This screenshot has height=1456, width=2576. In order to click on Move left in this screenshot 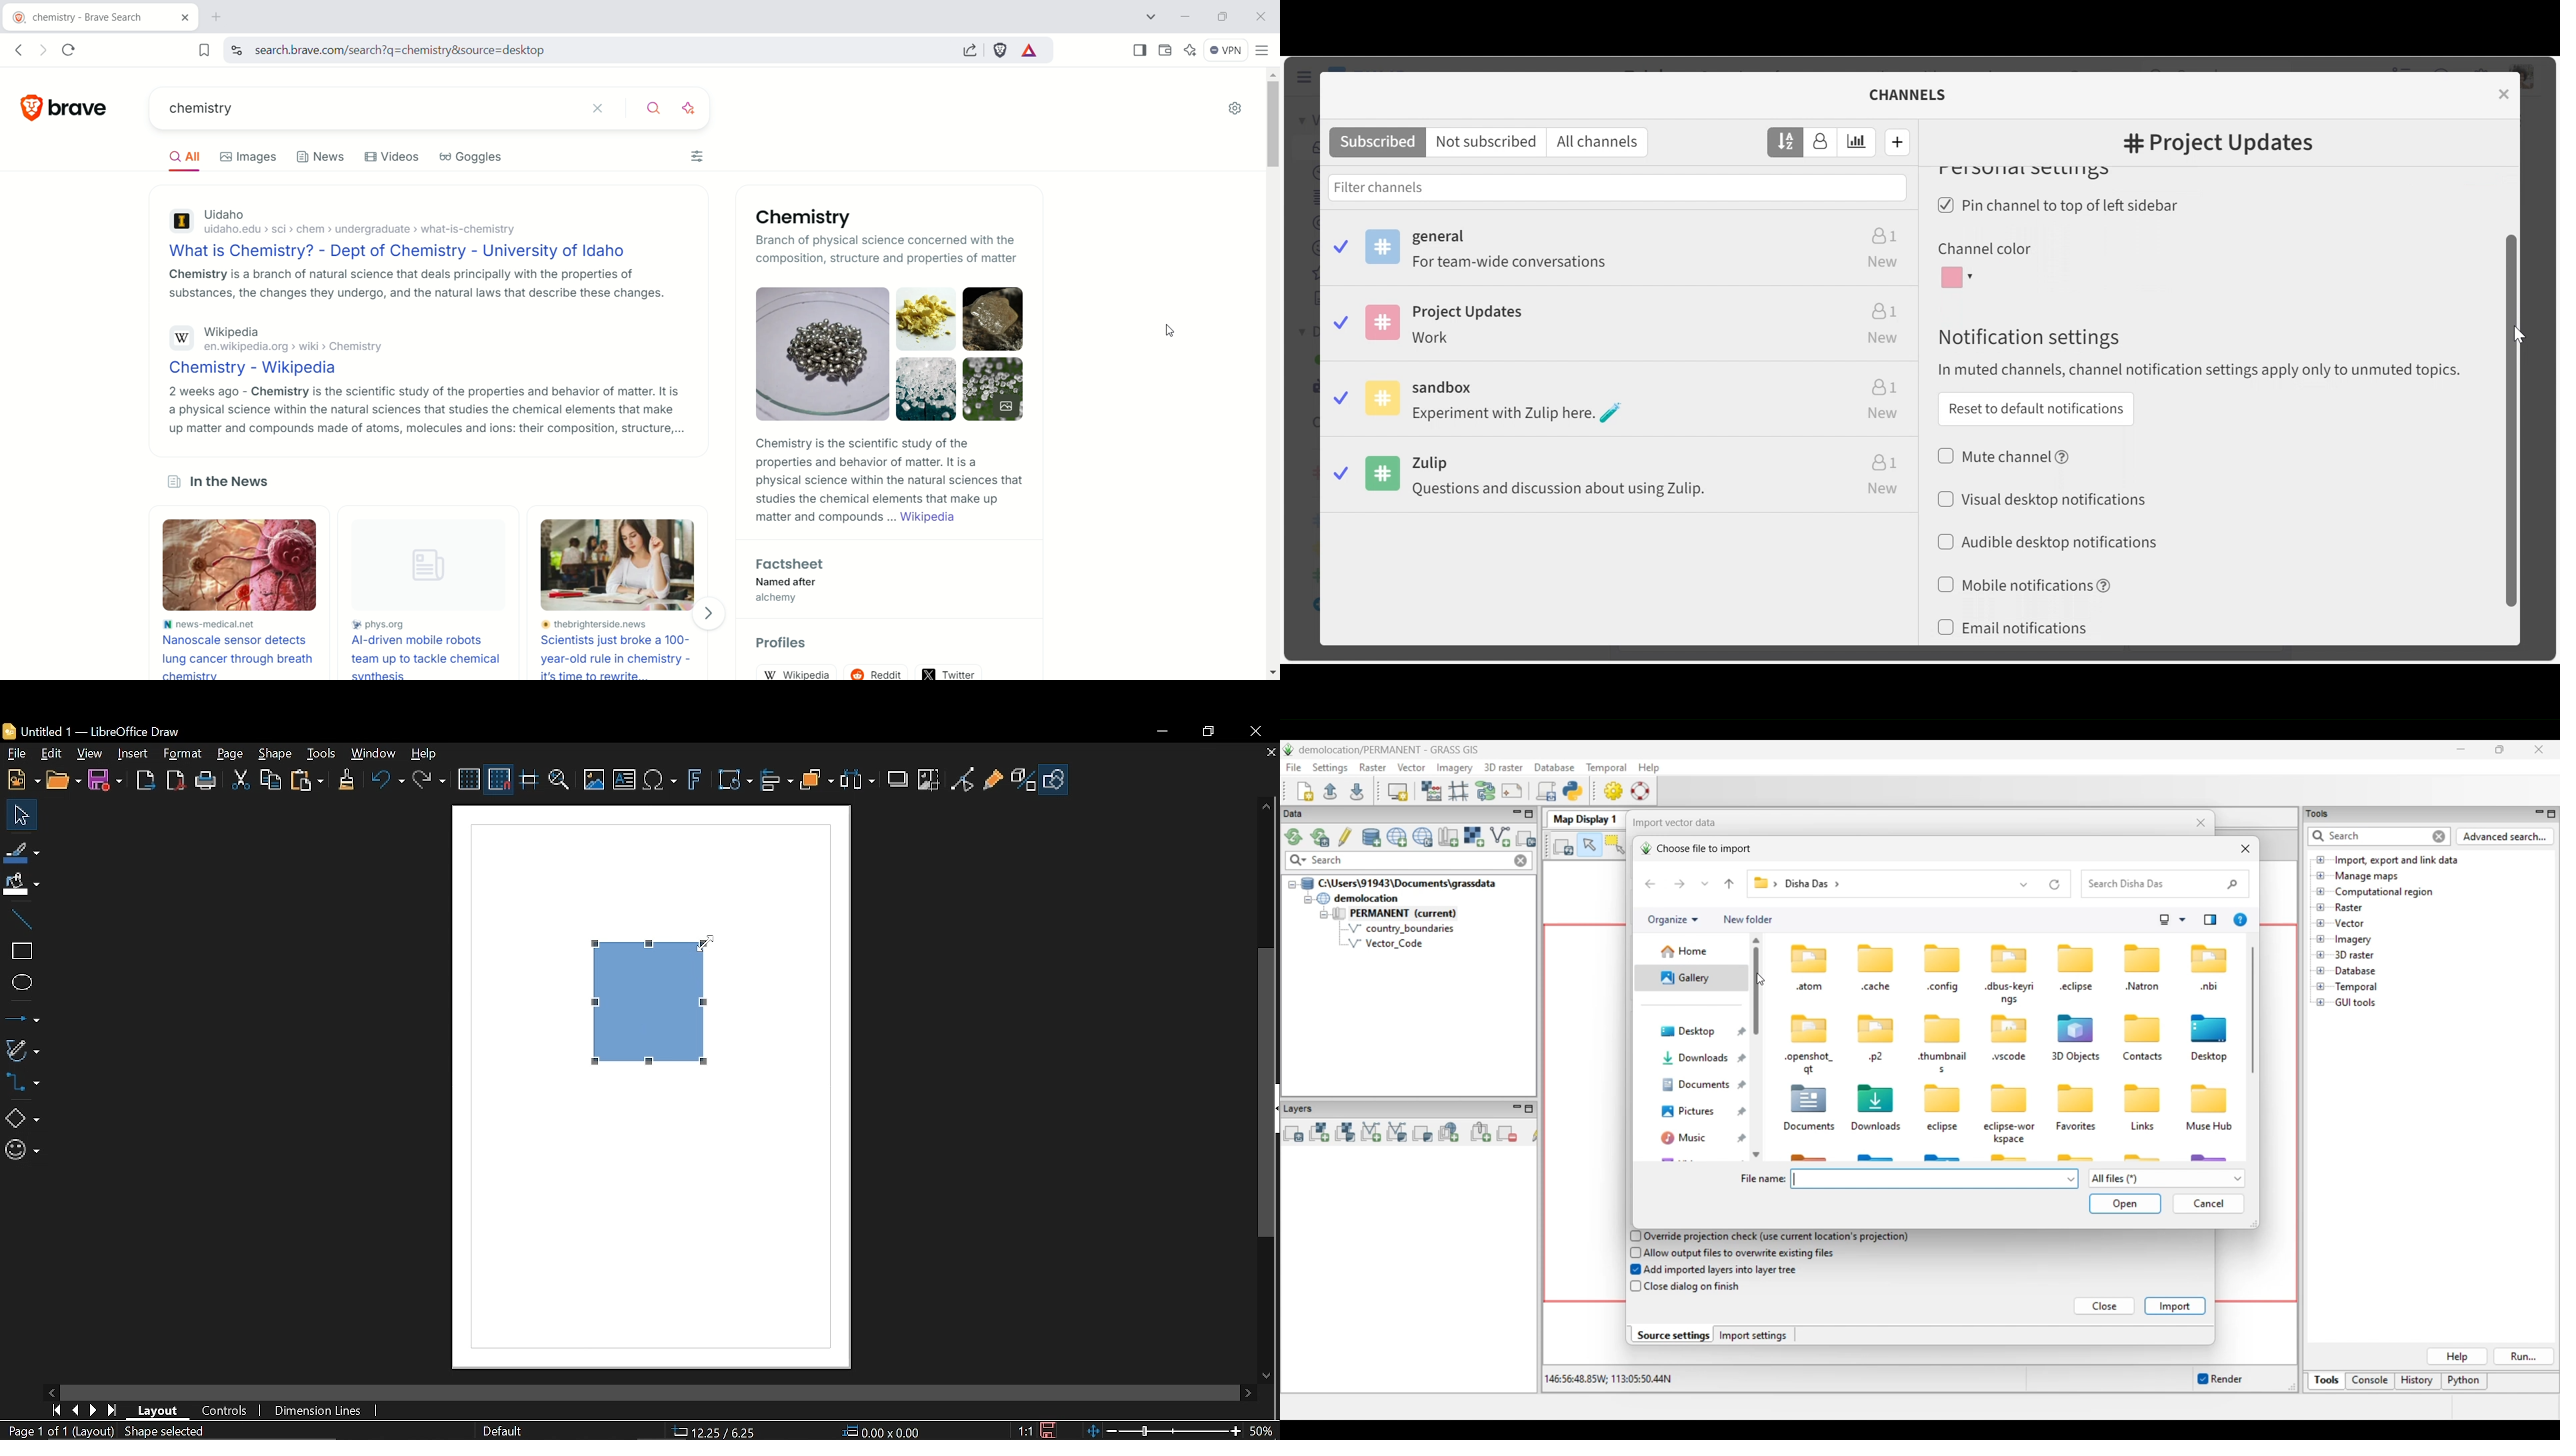, I will do `click(49, 1389)`.